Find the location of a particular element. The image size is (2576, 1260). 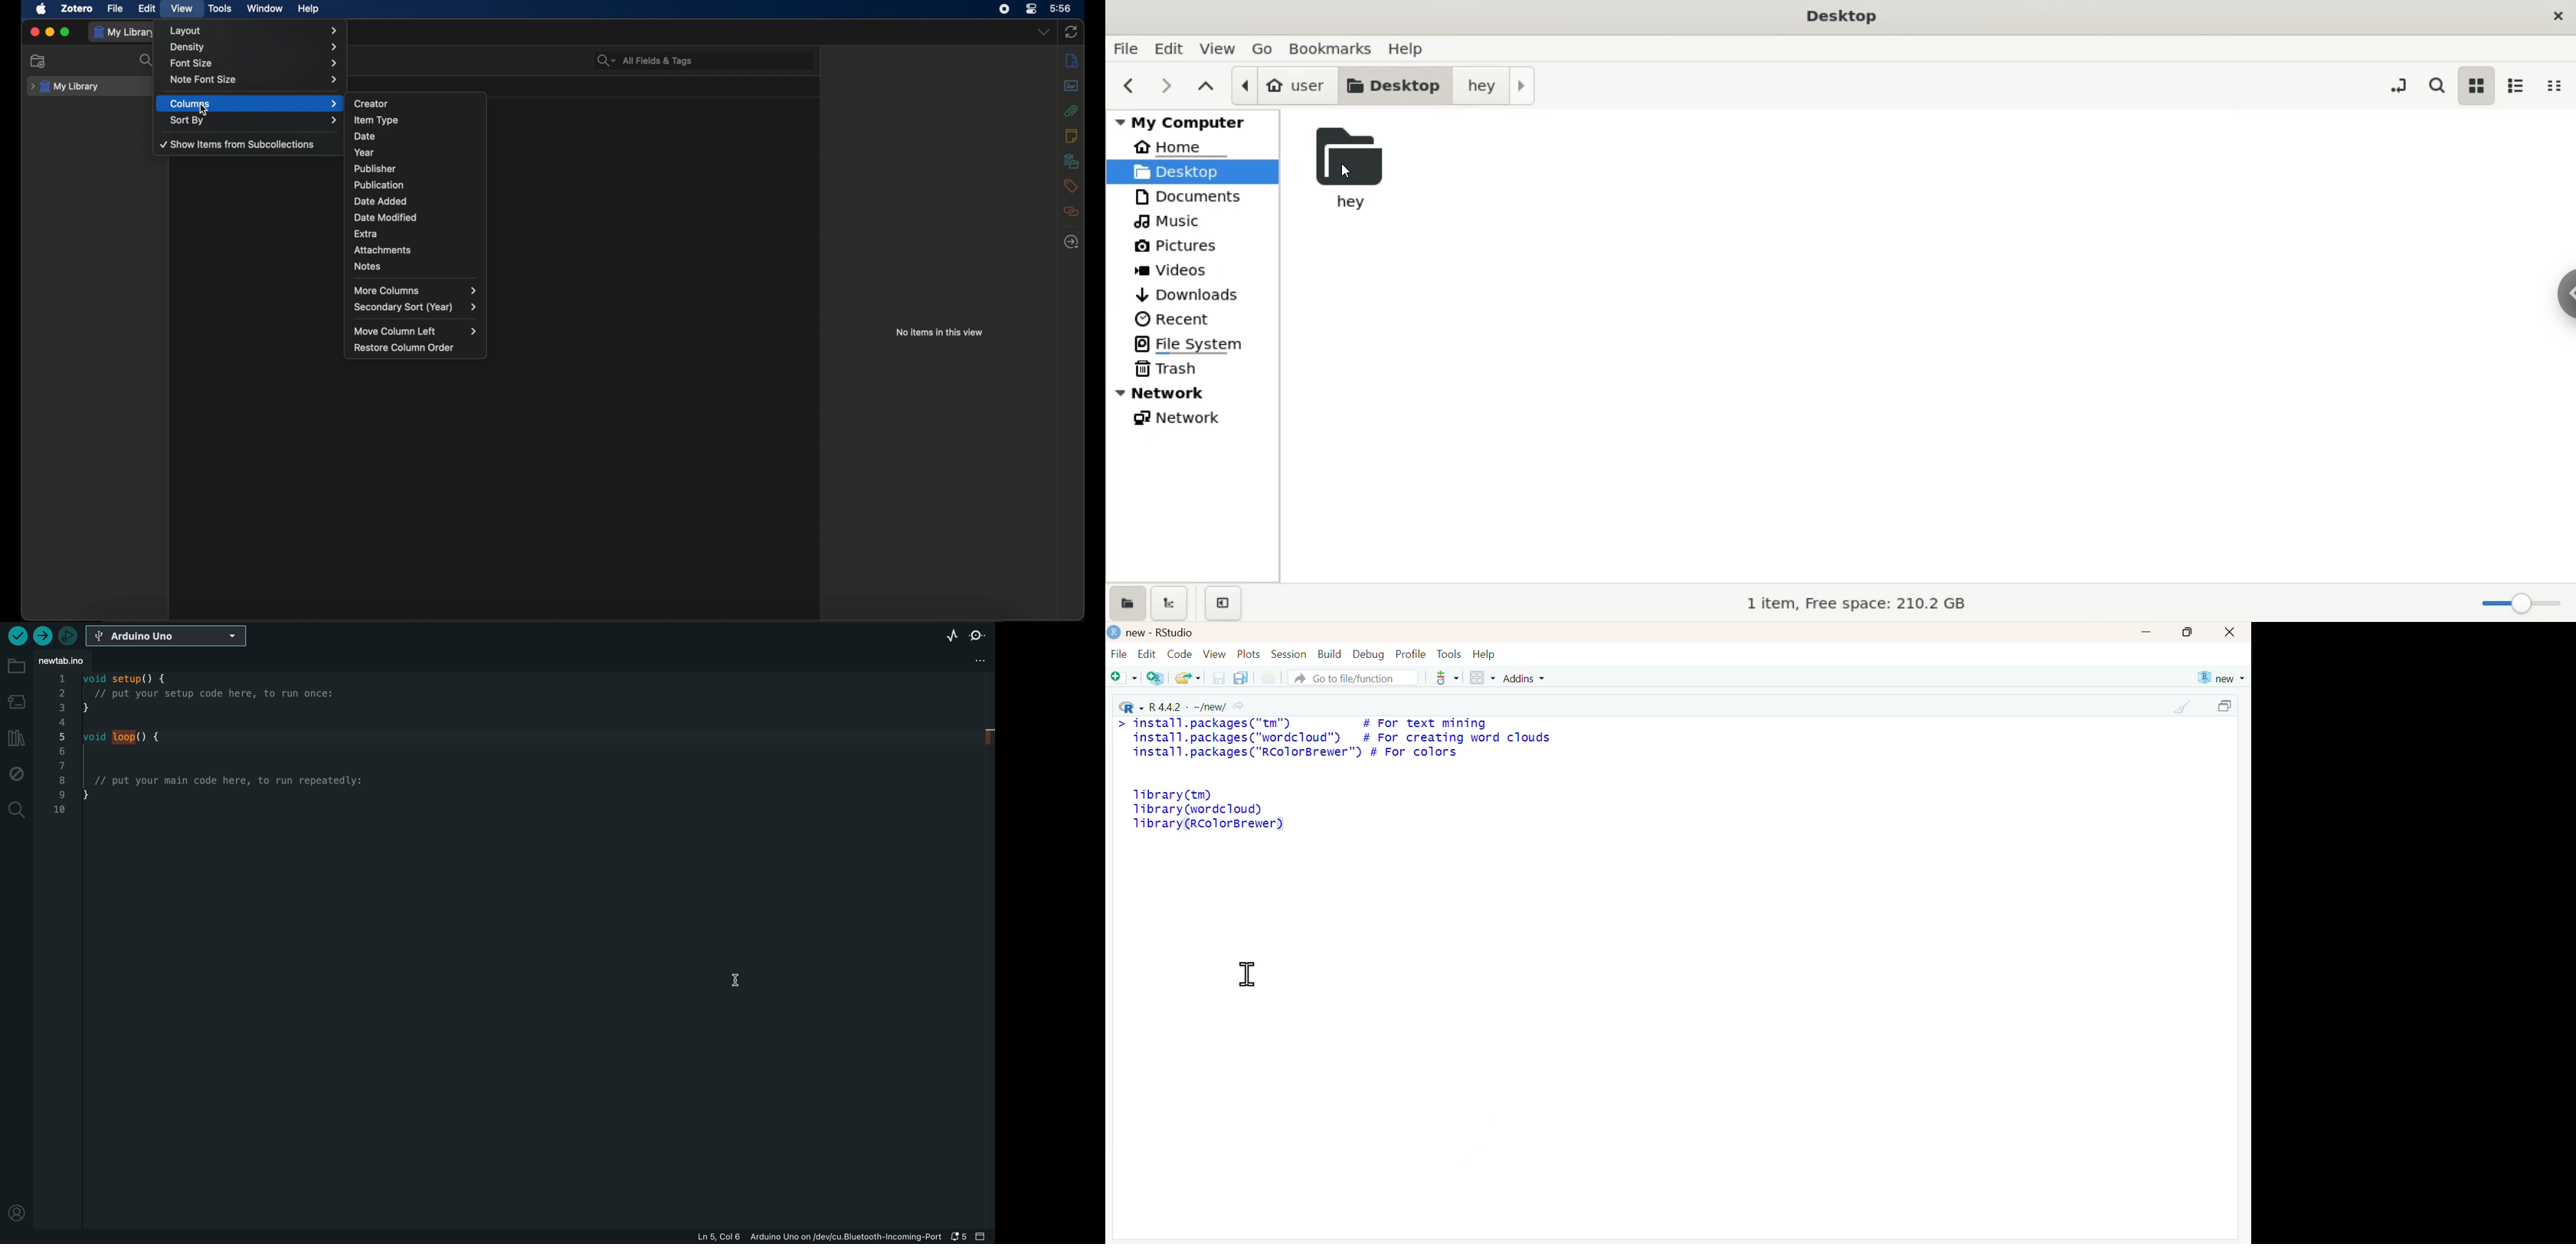

Open an existing file is located at coordinates (1187, 678).